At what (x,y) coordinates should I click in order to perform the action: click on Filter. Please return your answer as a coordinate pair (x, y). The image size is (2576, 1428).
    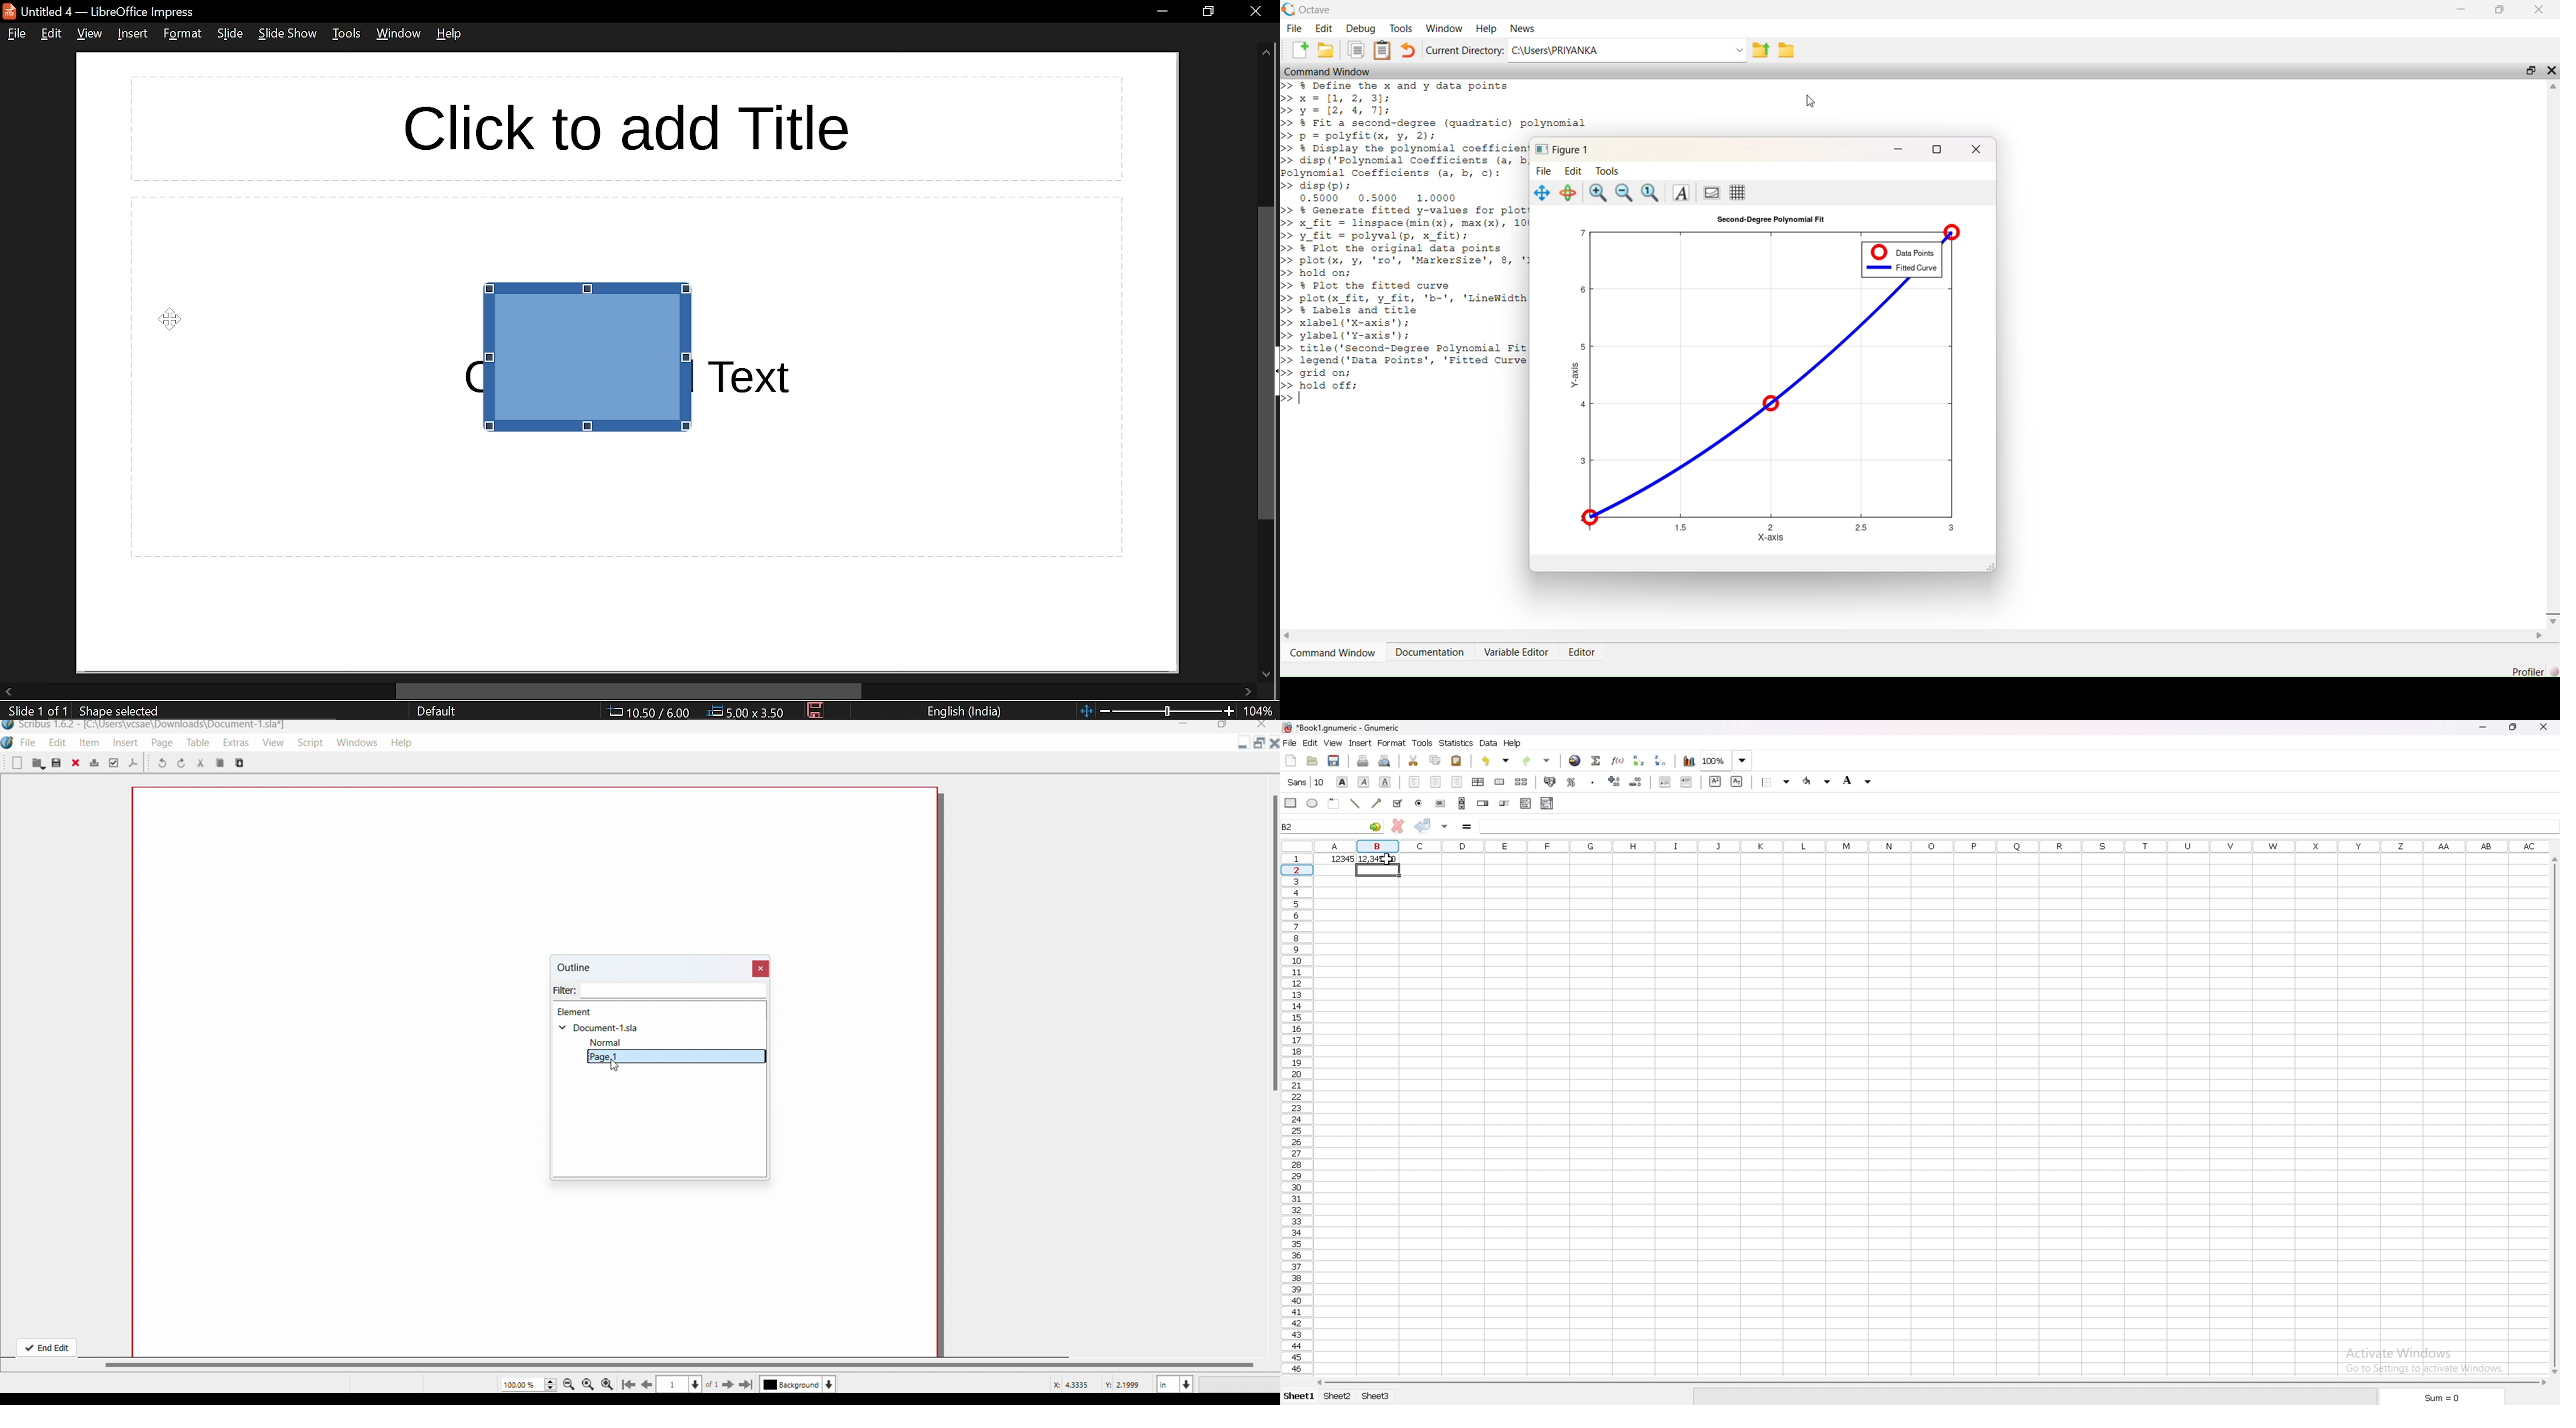
    Looking at the image, I should click on (661, 993).